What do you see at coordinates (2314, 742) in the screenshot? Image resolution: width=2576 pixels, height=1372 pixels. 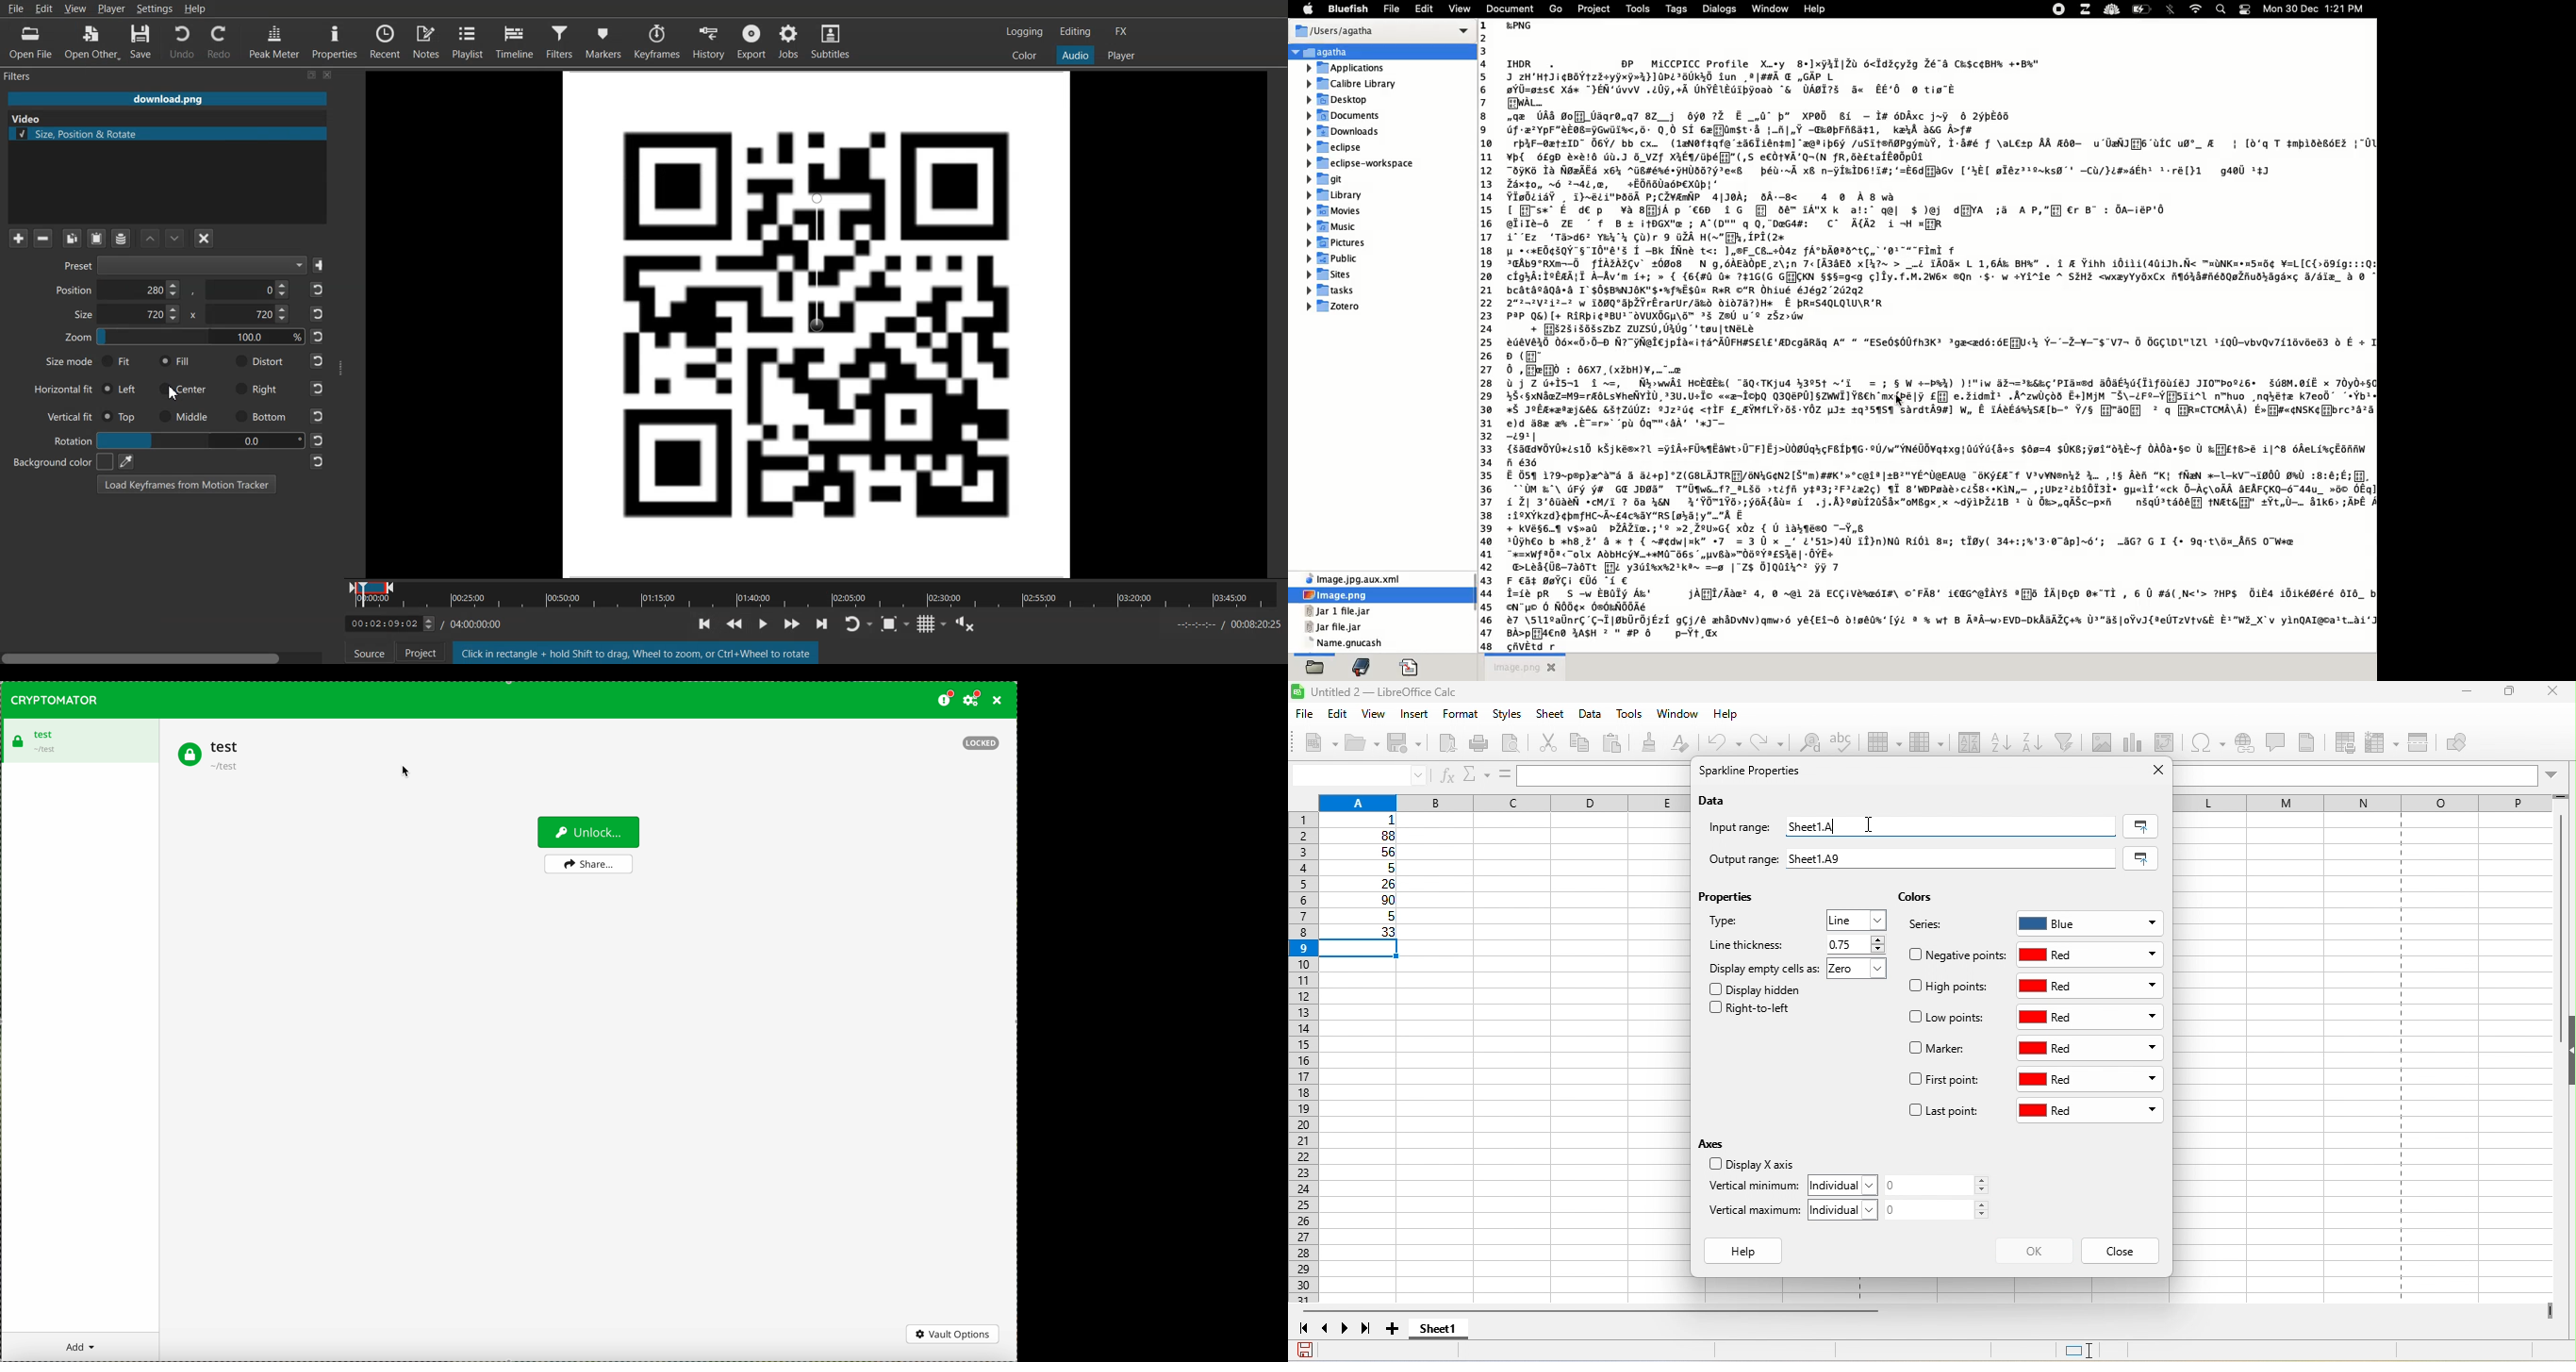 I see `headers and footers` at bounding box center [2314, 742].